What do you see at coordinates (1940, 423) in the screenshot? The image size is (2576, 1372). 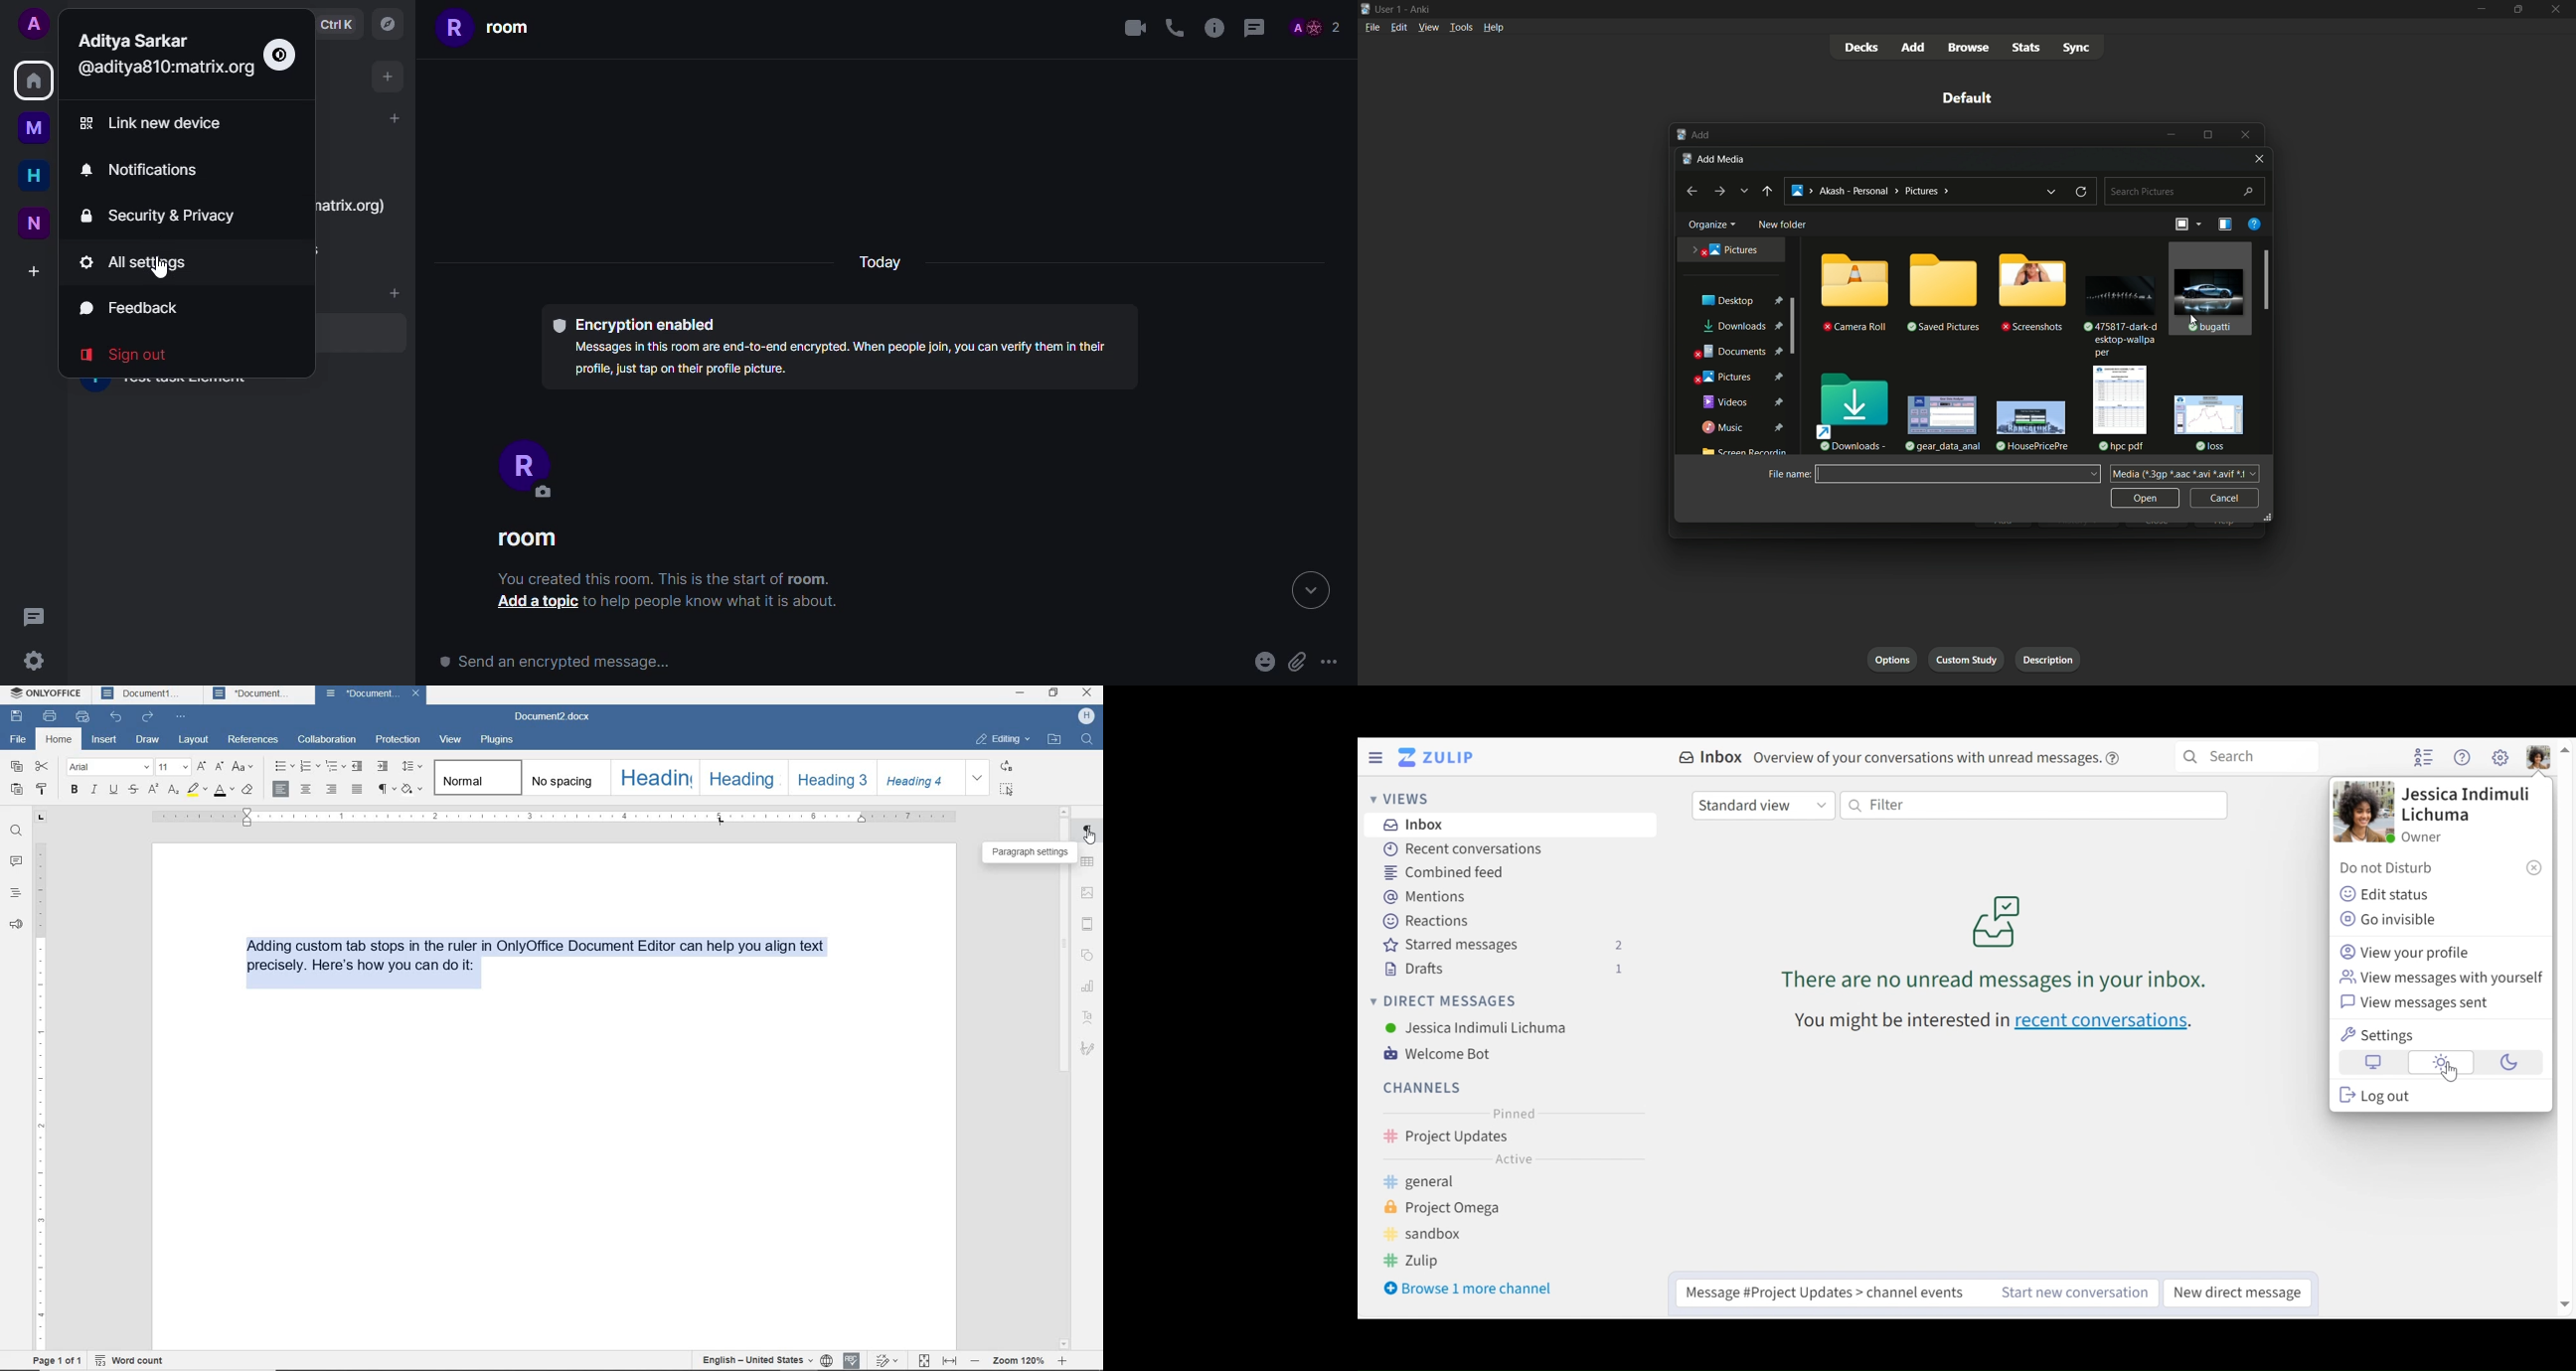 I see `file-3` at bounding box center [1940, 423].